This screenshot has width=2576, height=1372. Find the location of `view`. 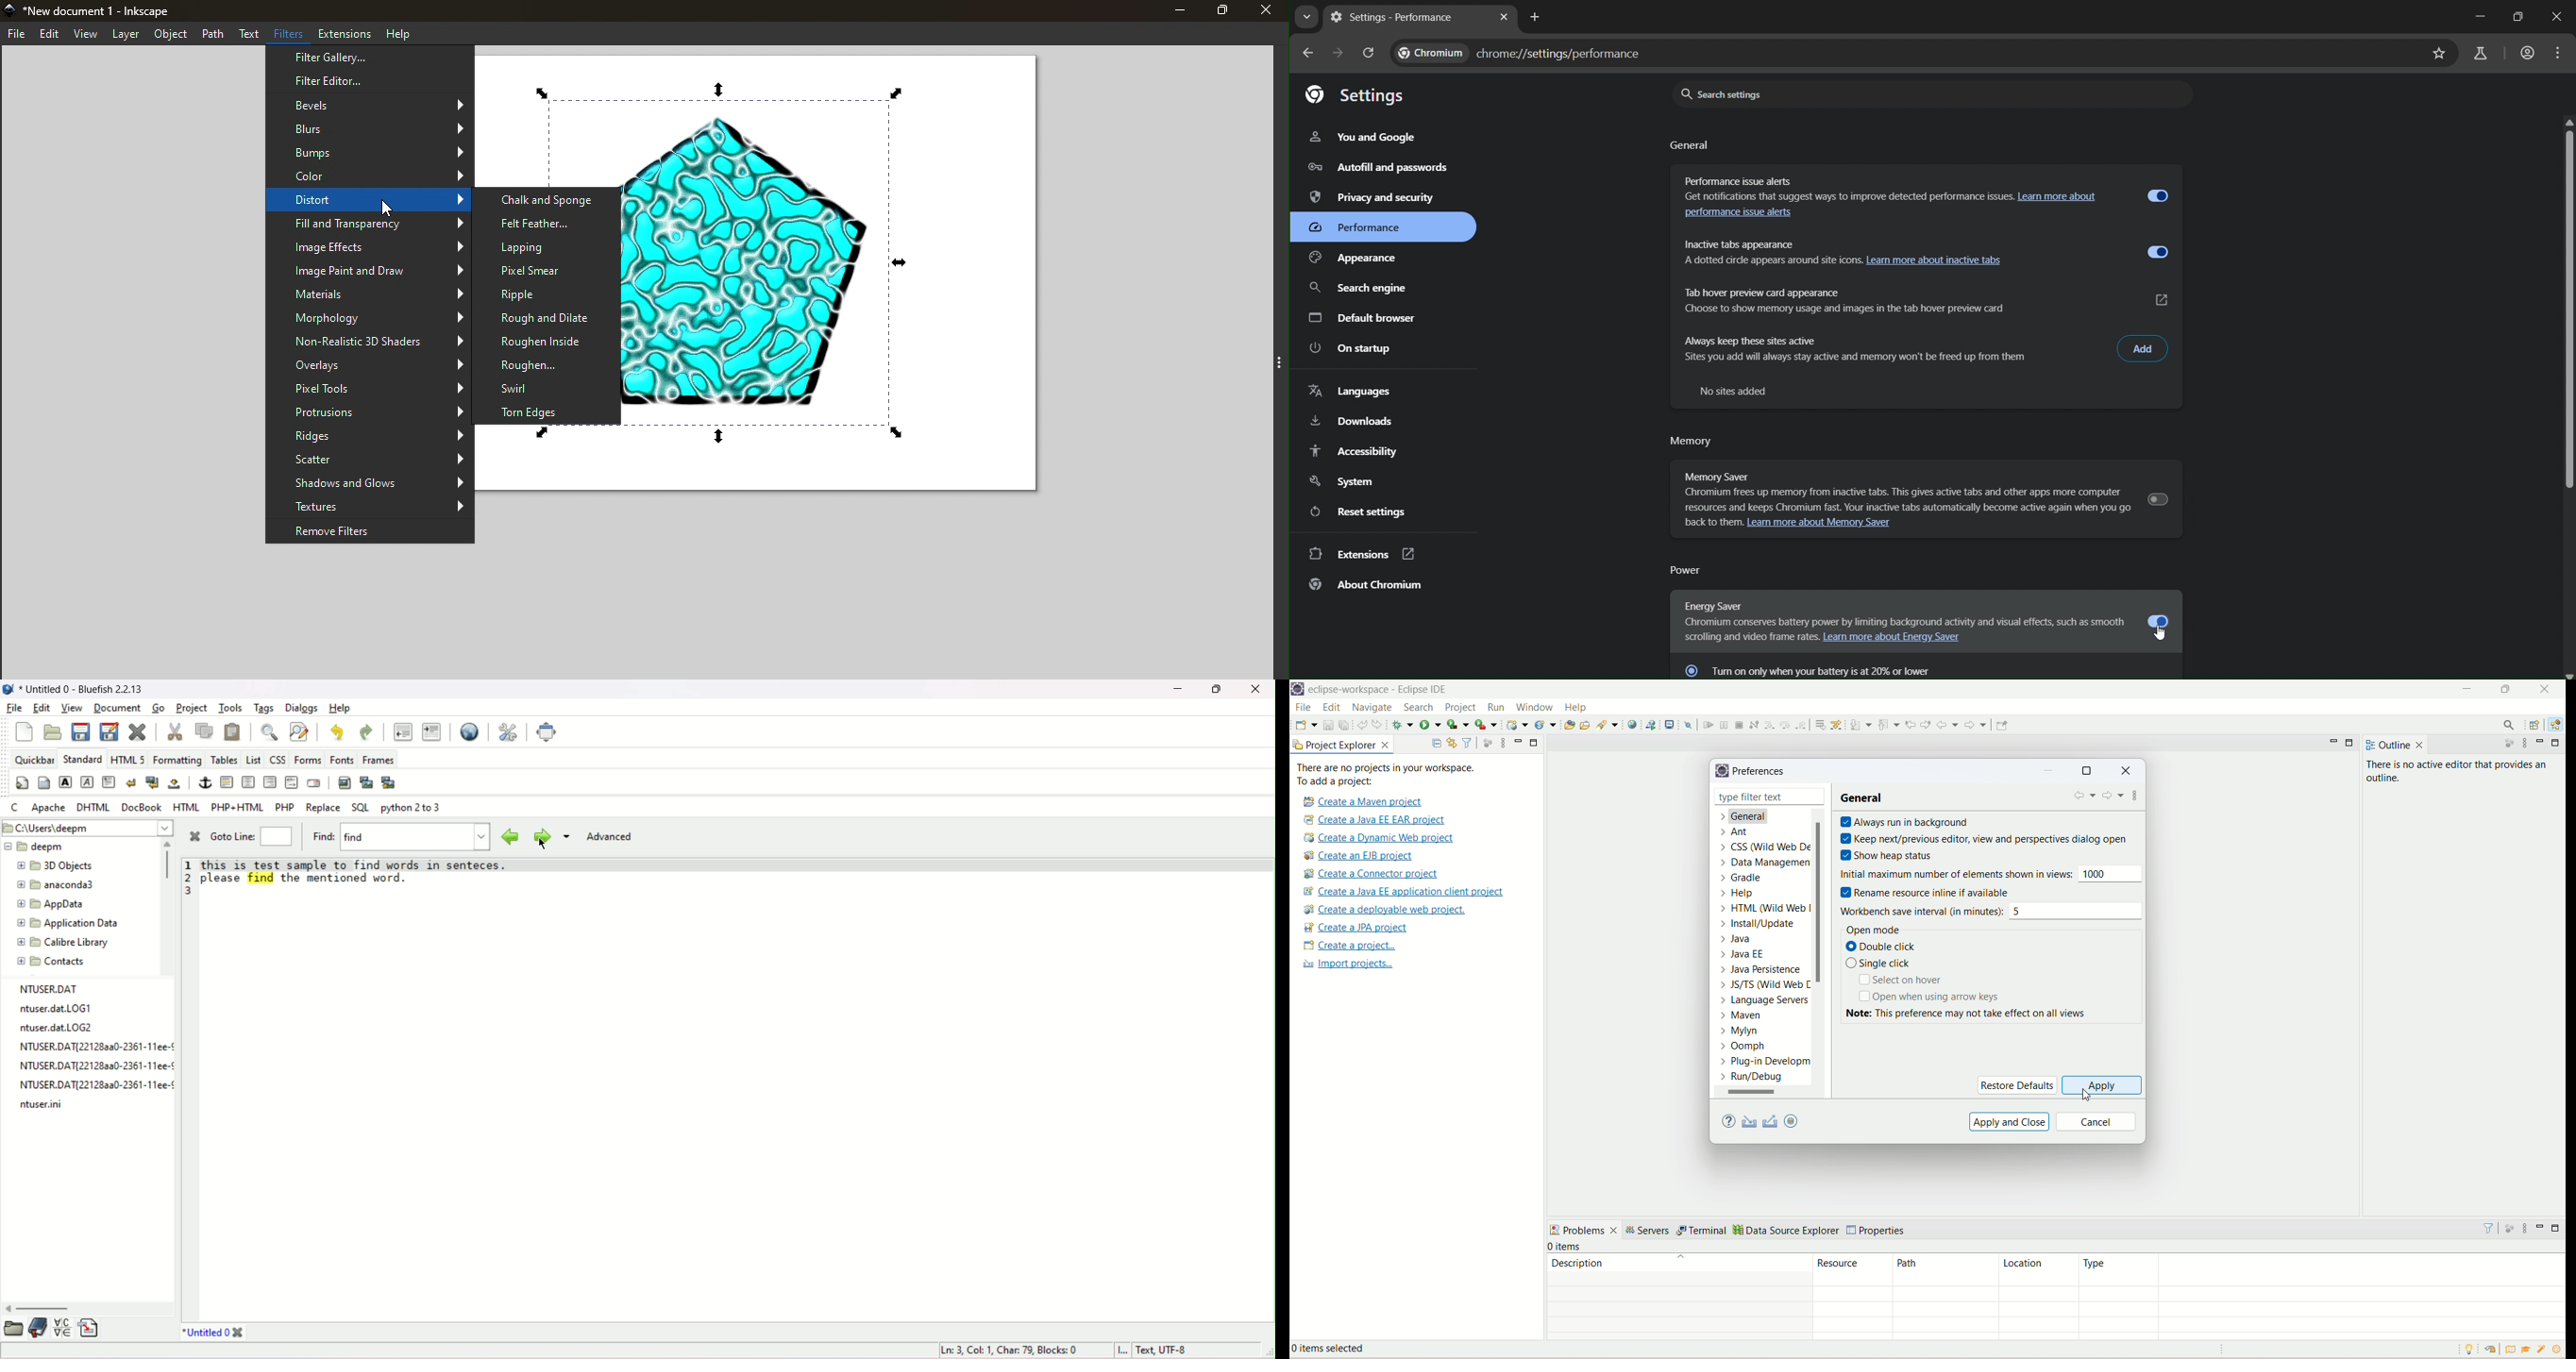

view is located at coordinates (72, 707).